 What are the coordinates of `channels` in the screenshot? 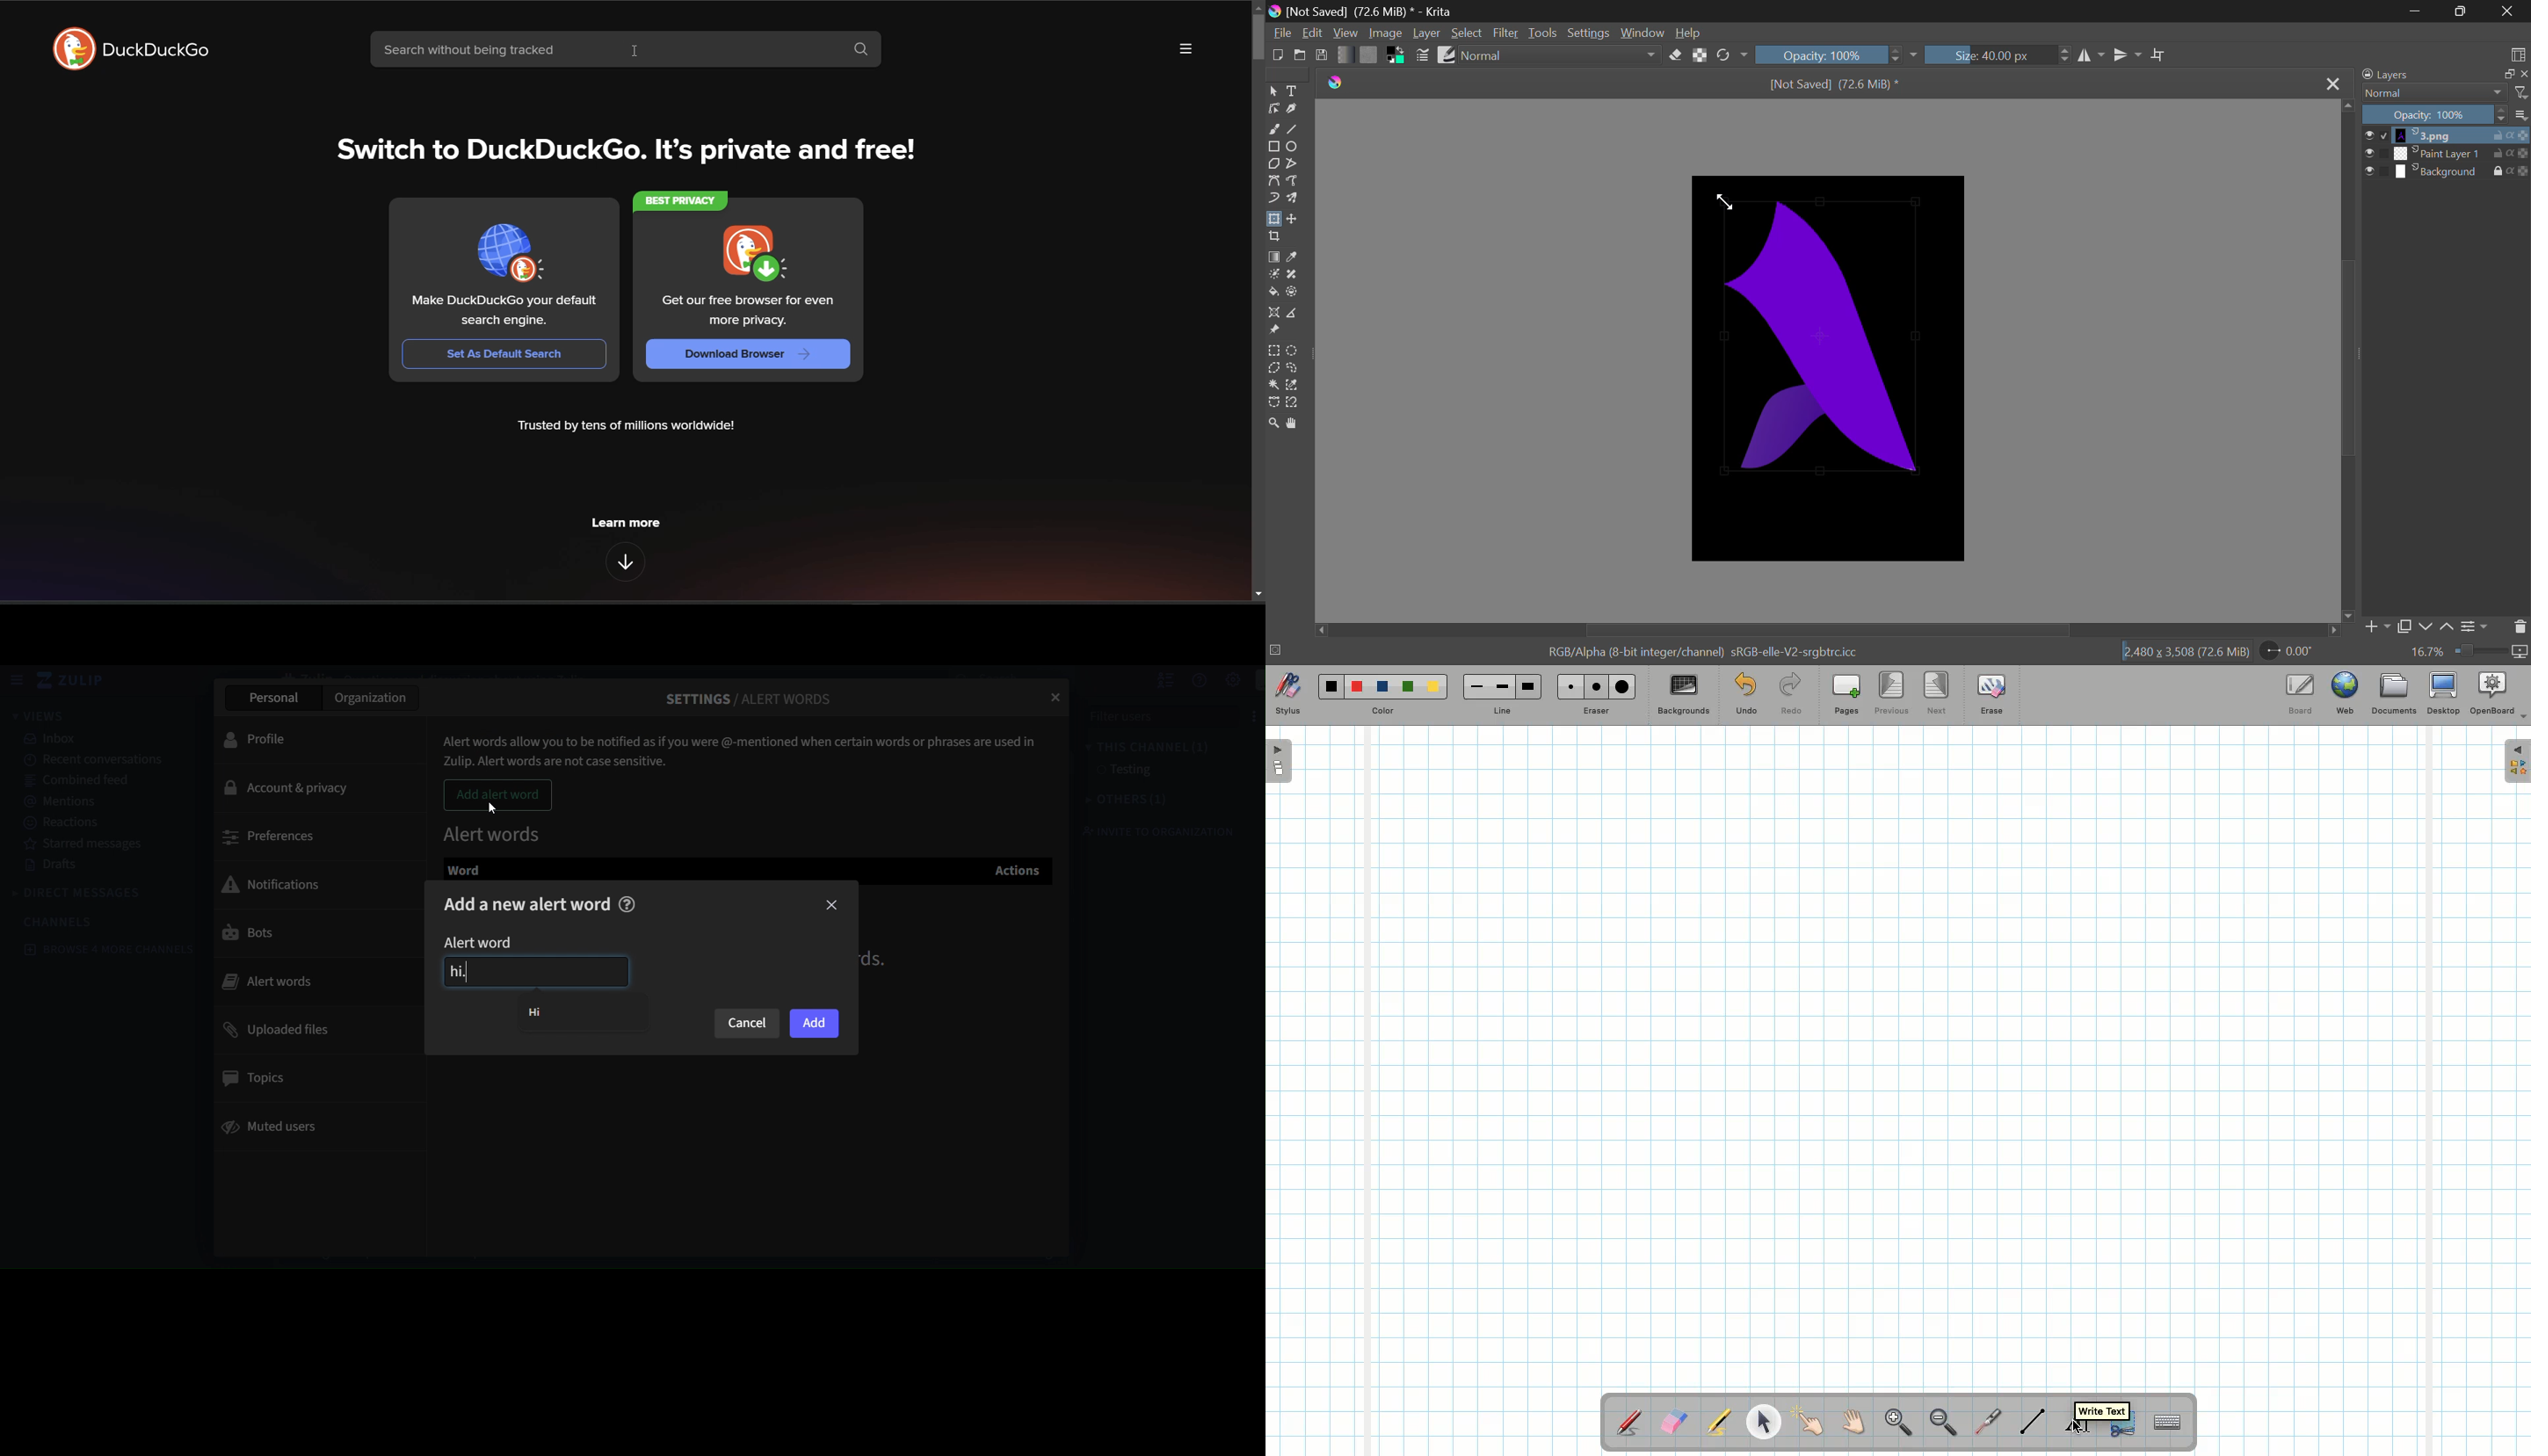 It's located at (61, 922).